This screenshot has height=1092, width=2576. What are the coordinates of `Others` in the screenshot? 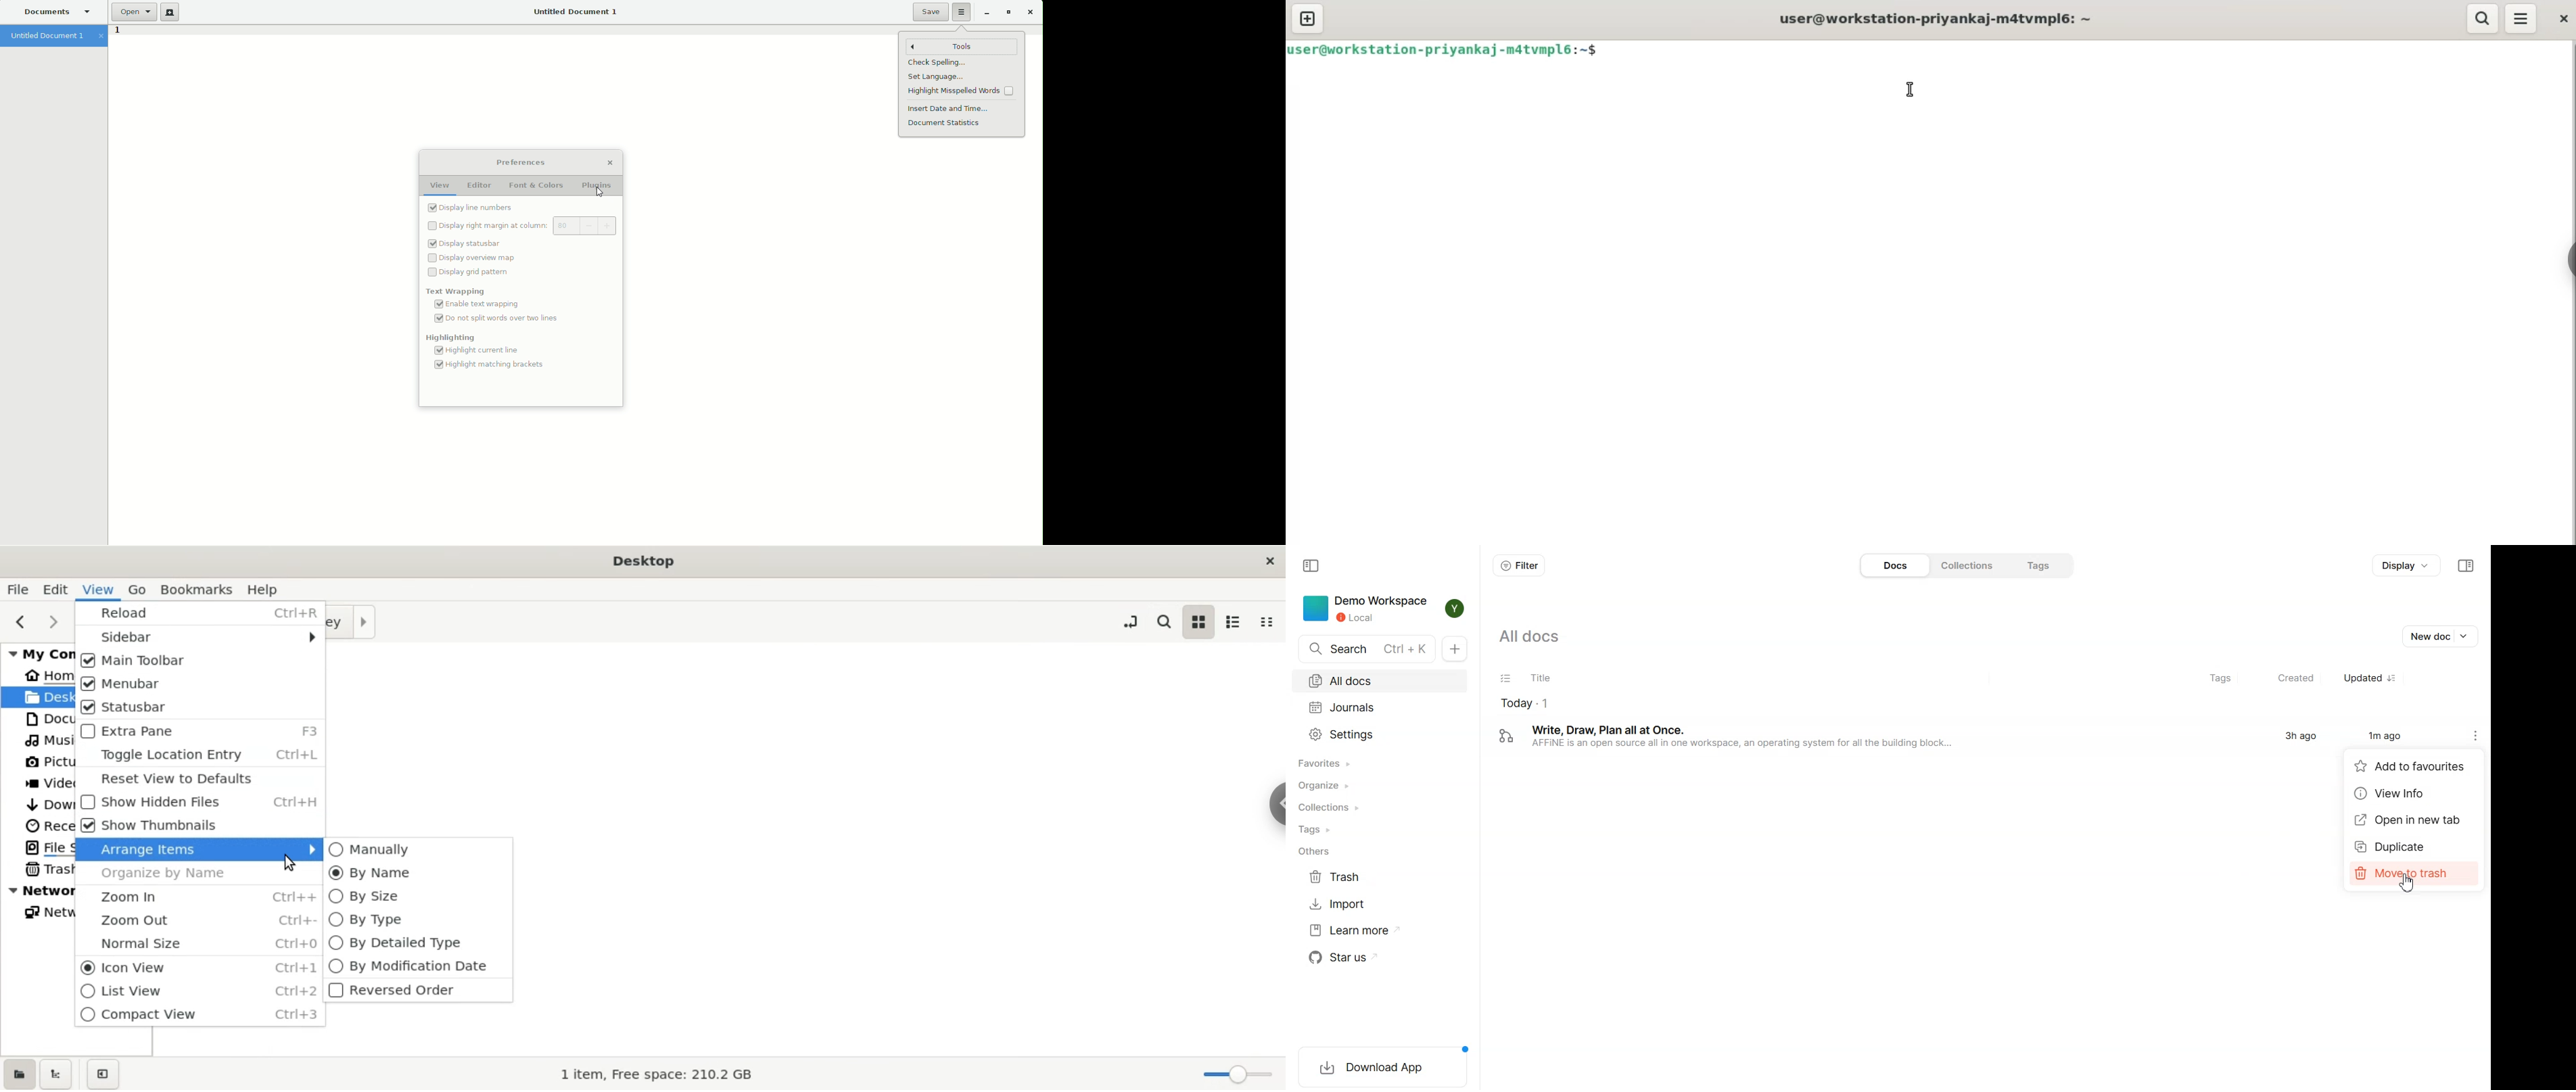 It's located at (1380, 852).